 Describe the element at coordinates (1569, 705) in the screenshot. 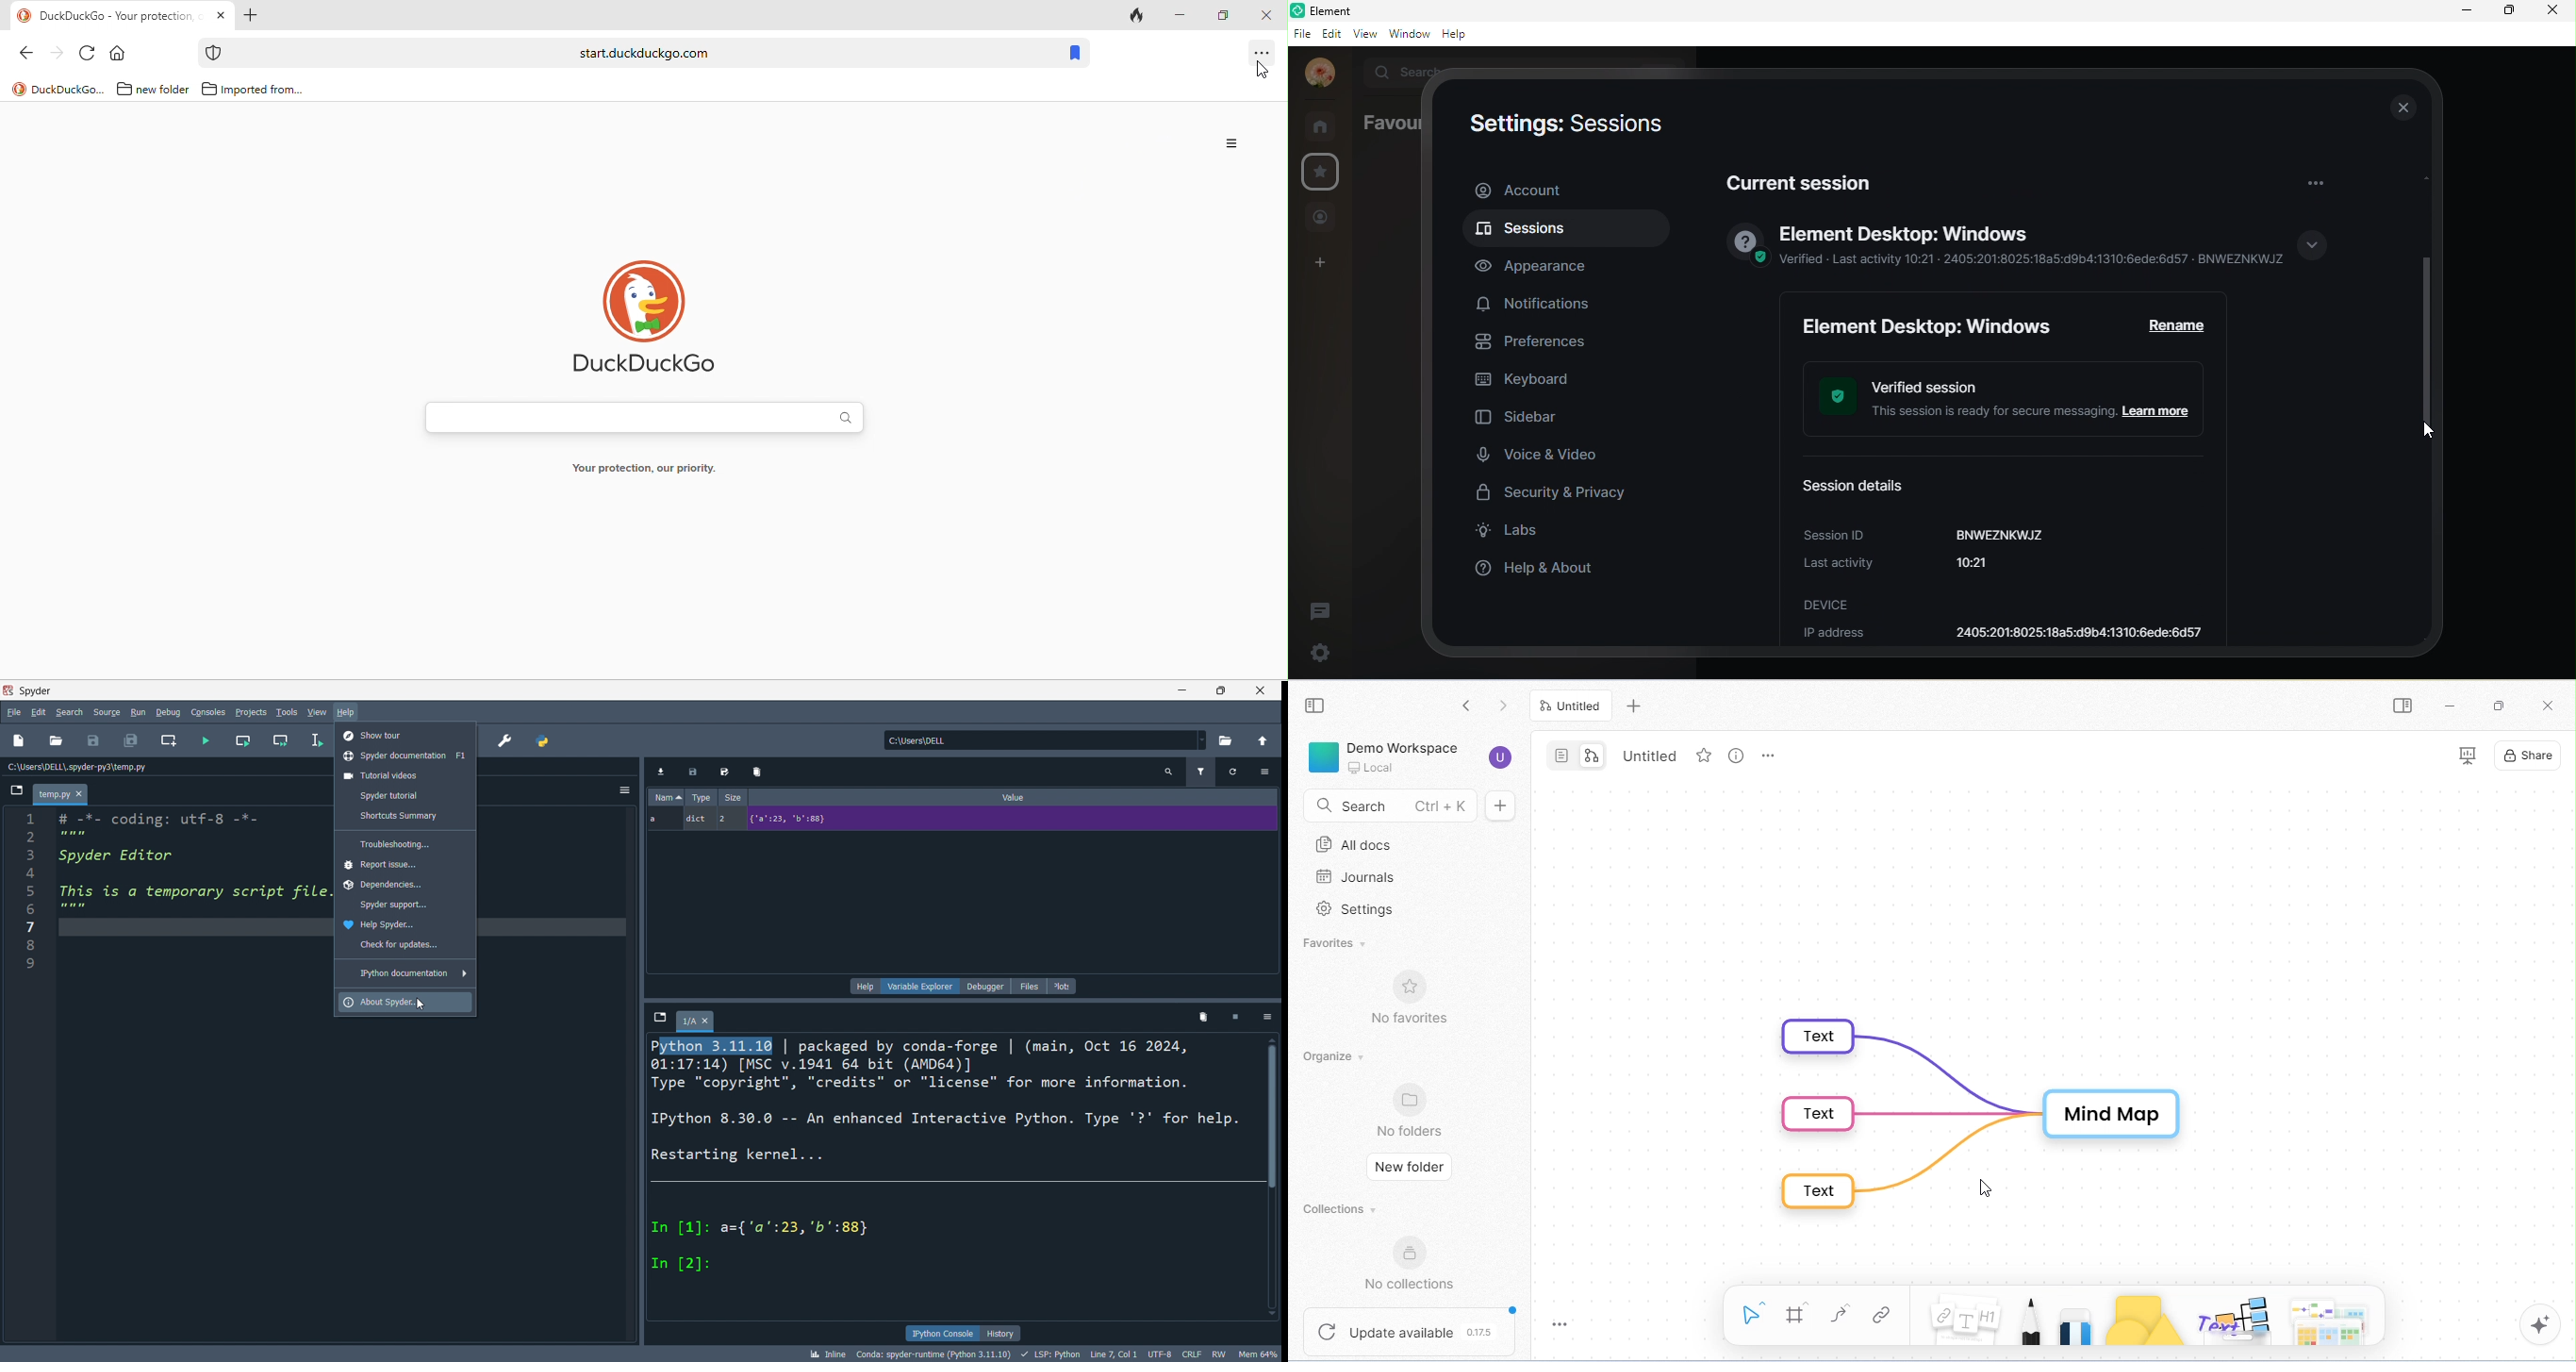

I see `current tab` at that location.